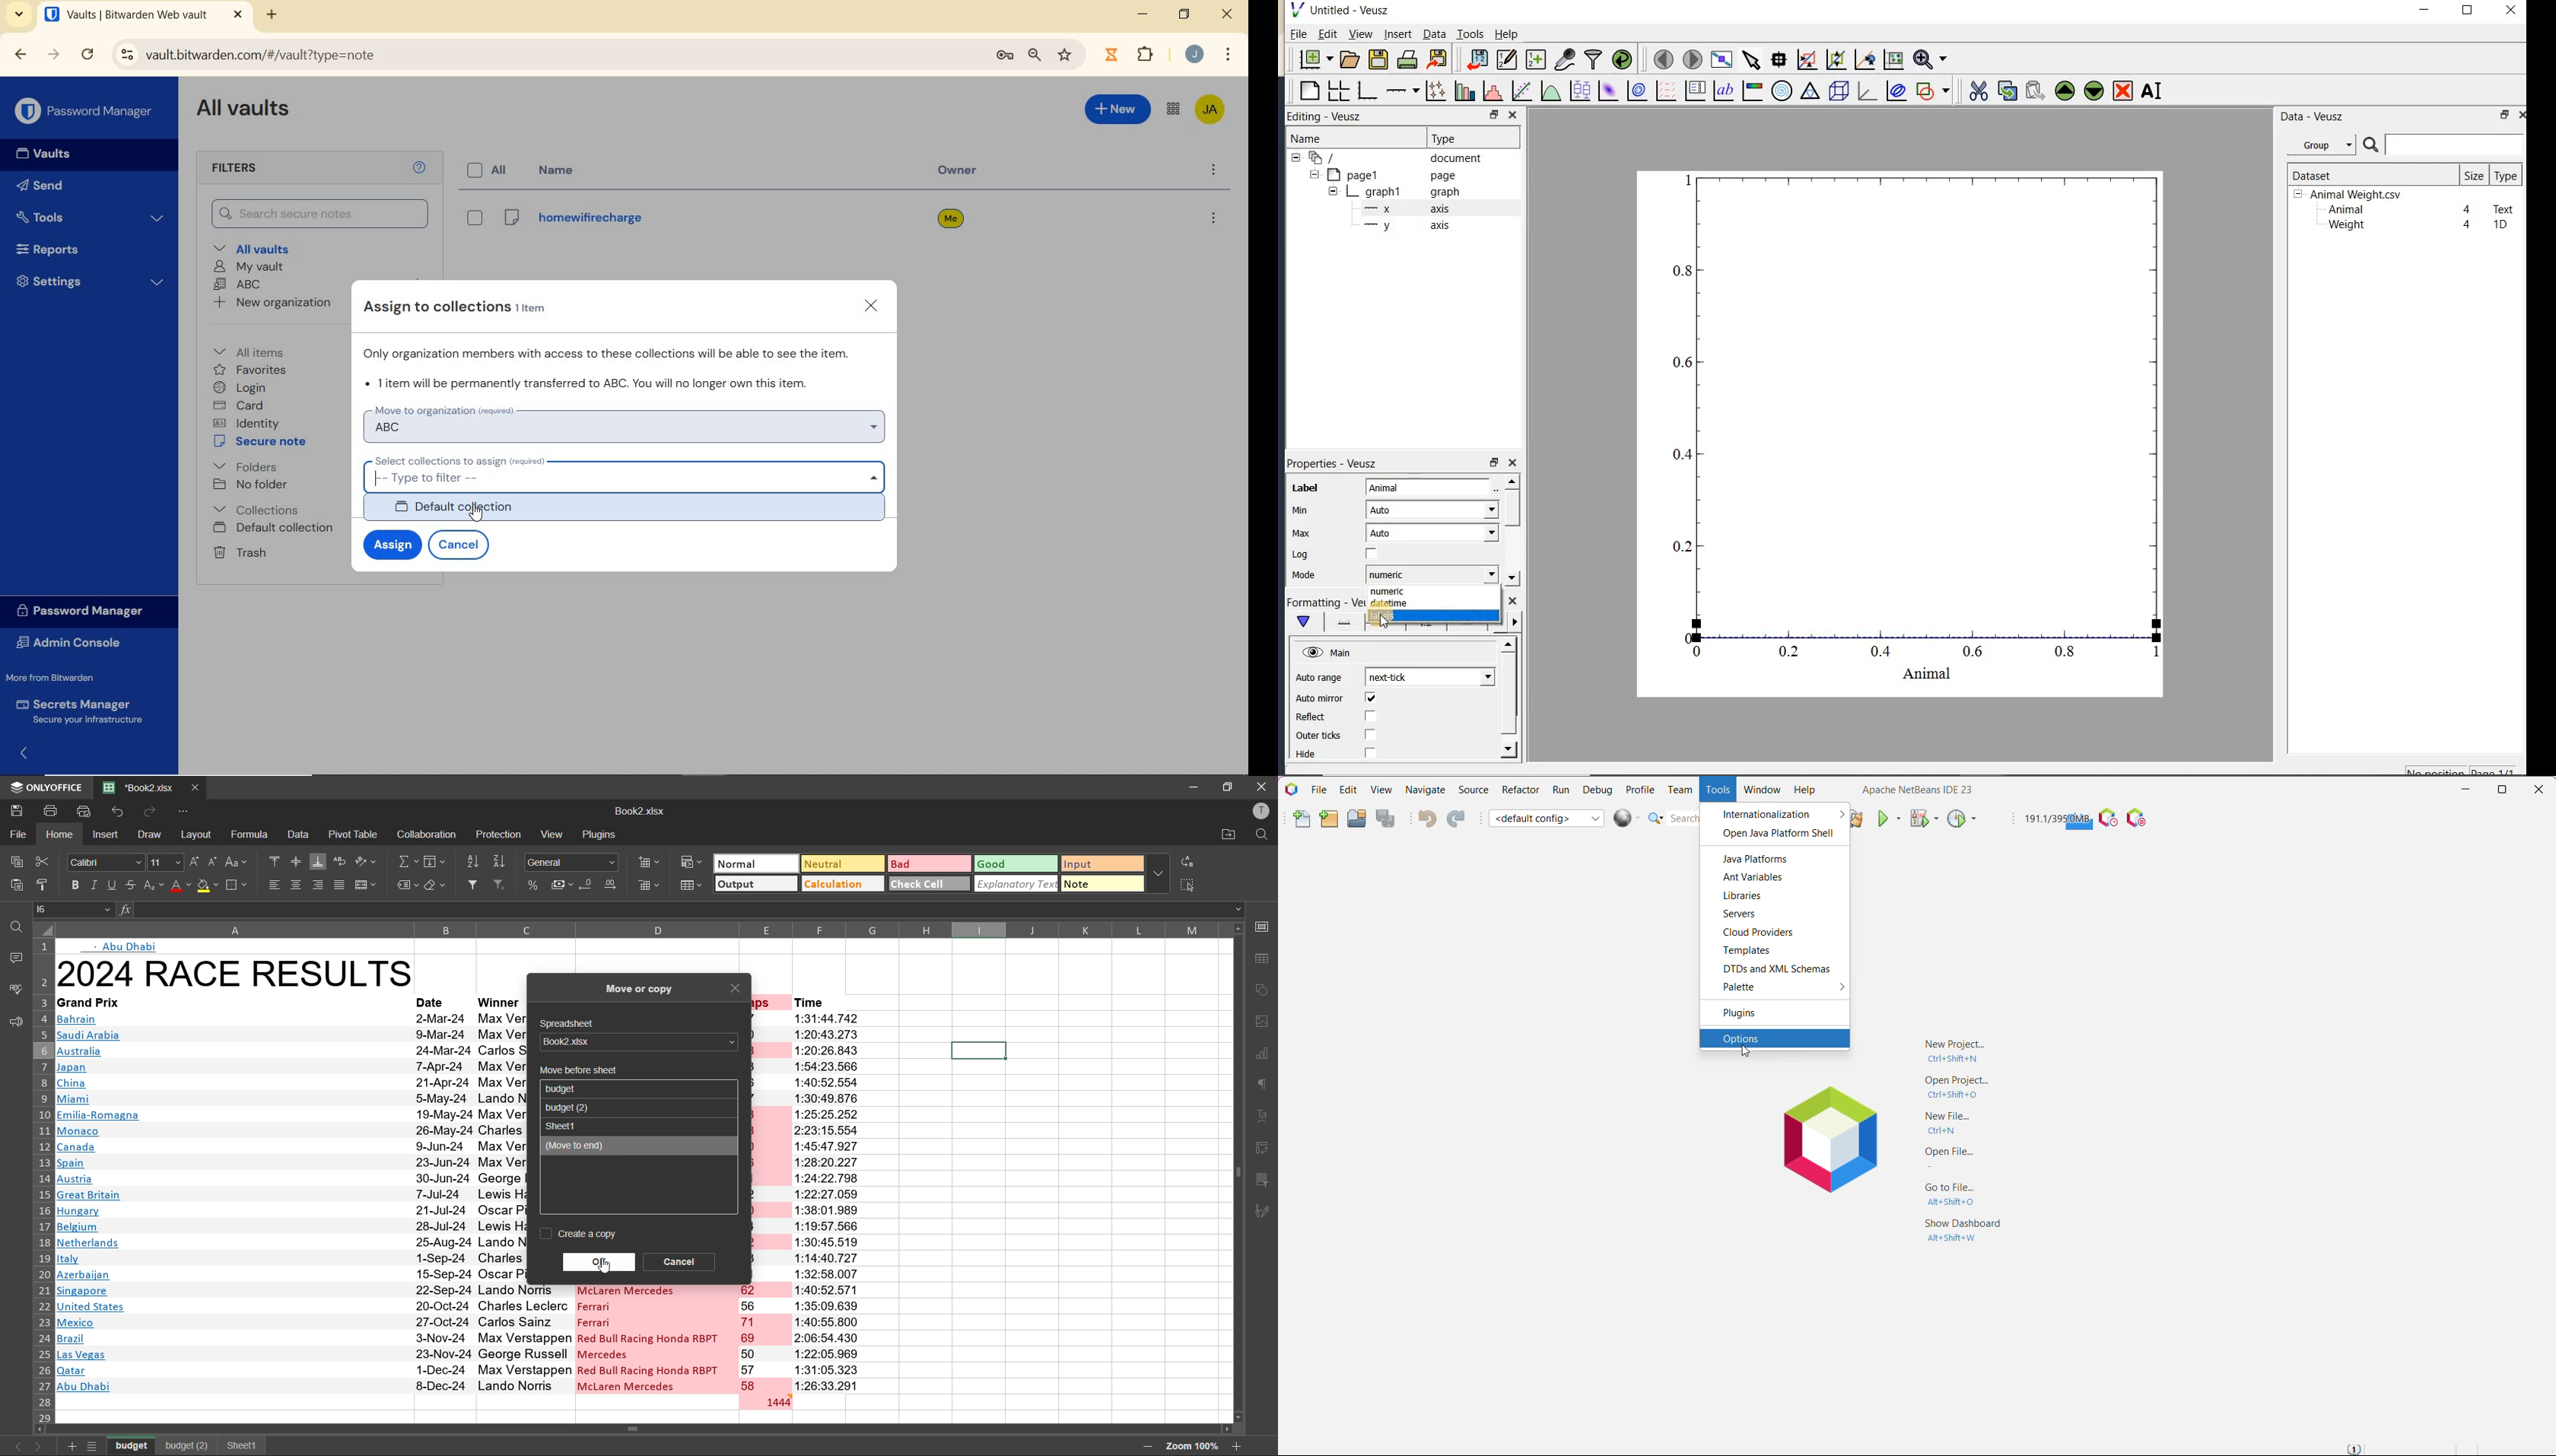 Image resolution: width=2576 pixels, height=1456 pixels. Describe the element at coordinates (755, 885) in the screenshot. I see `output` at that location.